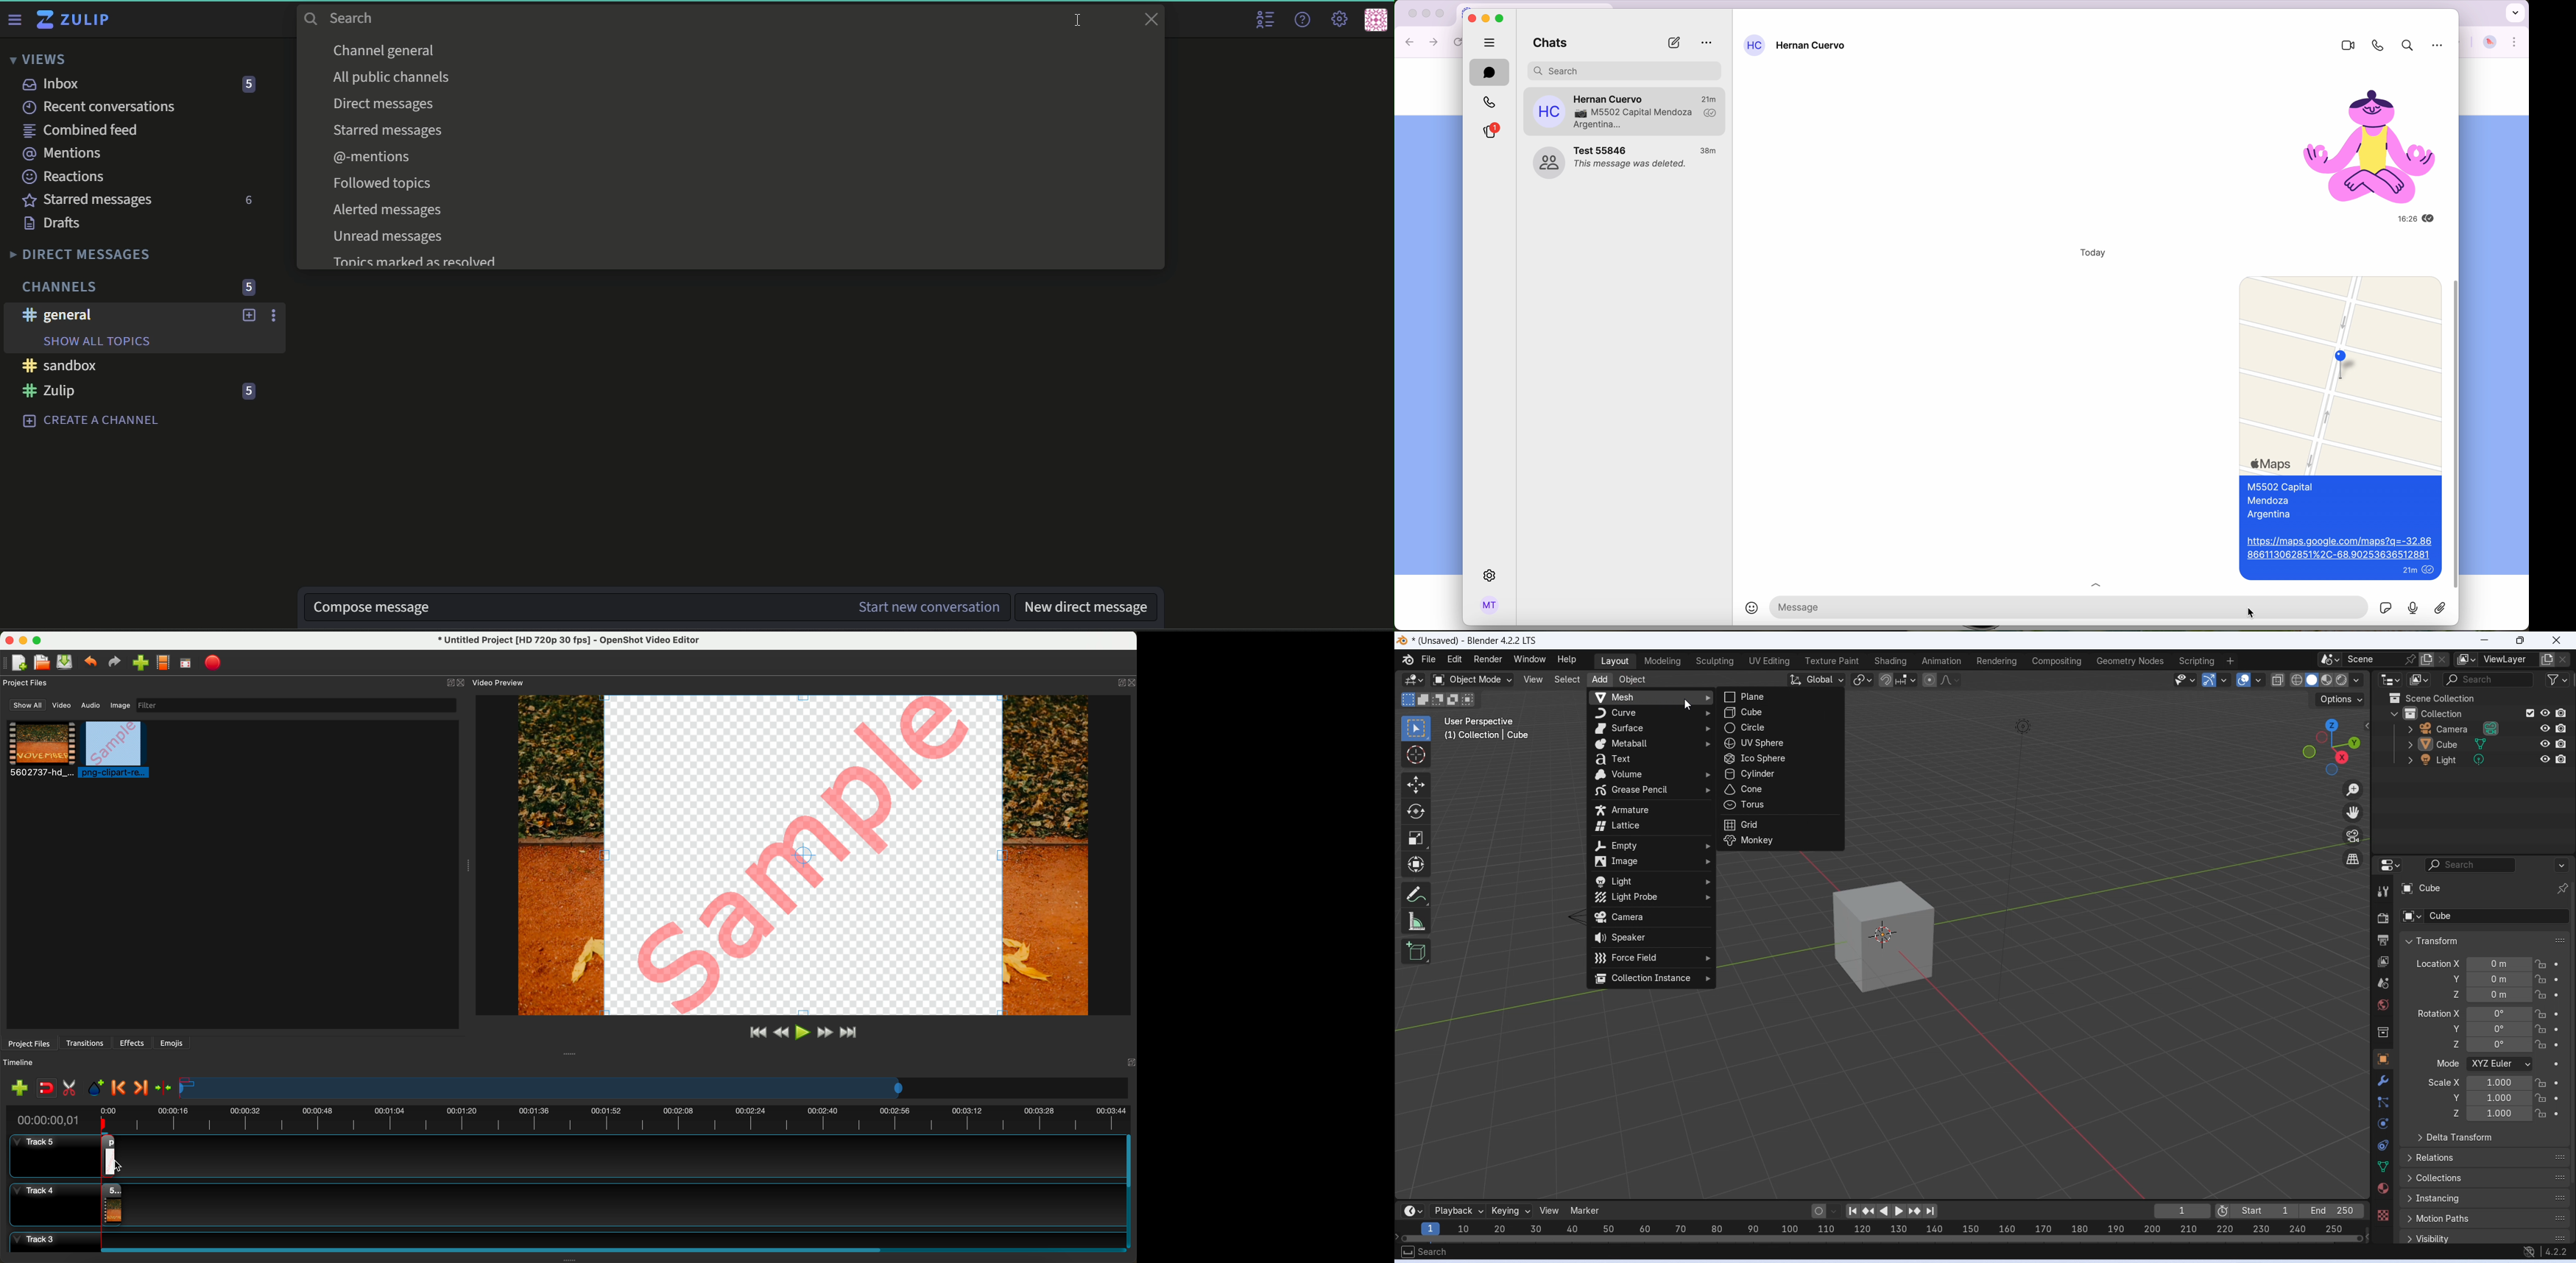 The width and height of the screenshot is (2576, 1288). Describe the element at coordinates (2353, 836) in the screenshot. I see `Toggle the camera view` at that location.